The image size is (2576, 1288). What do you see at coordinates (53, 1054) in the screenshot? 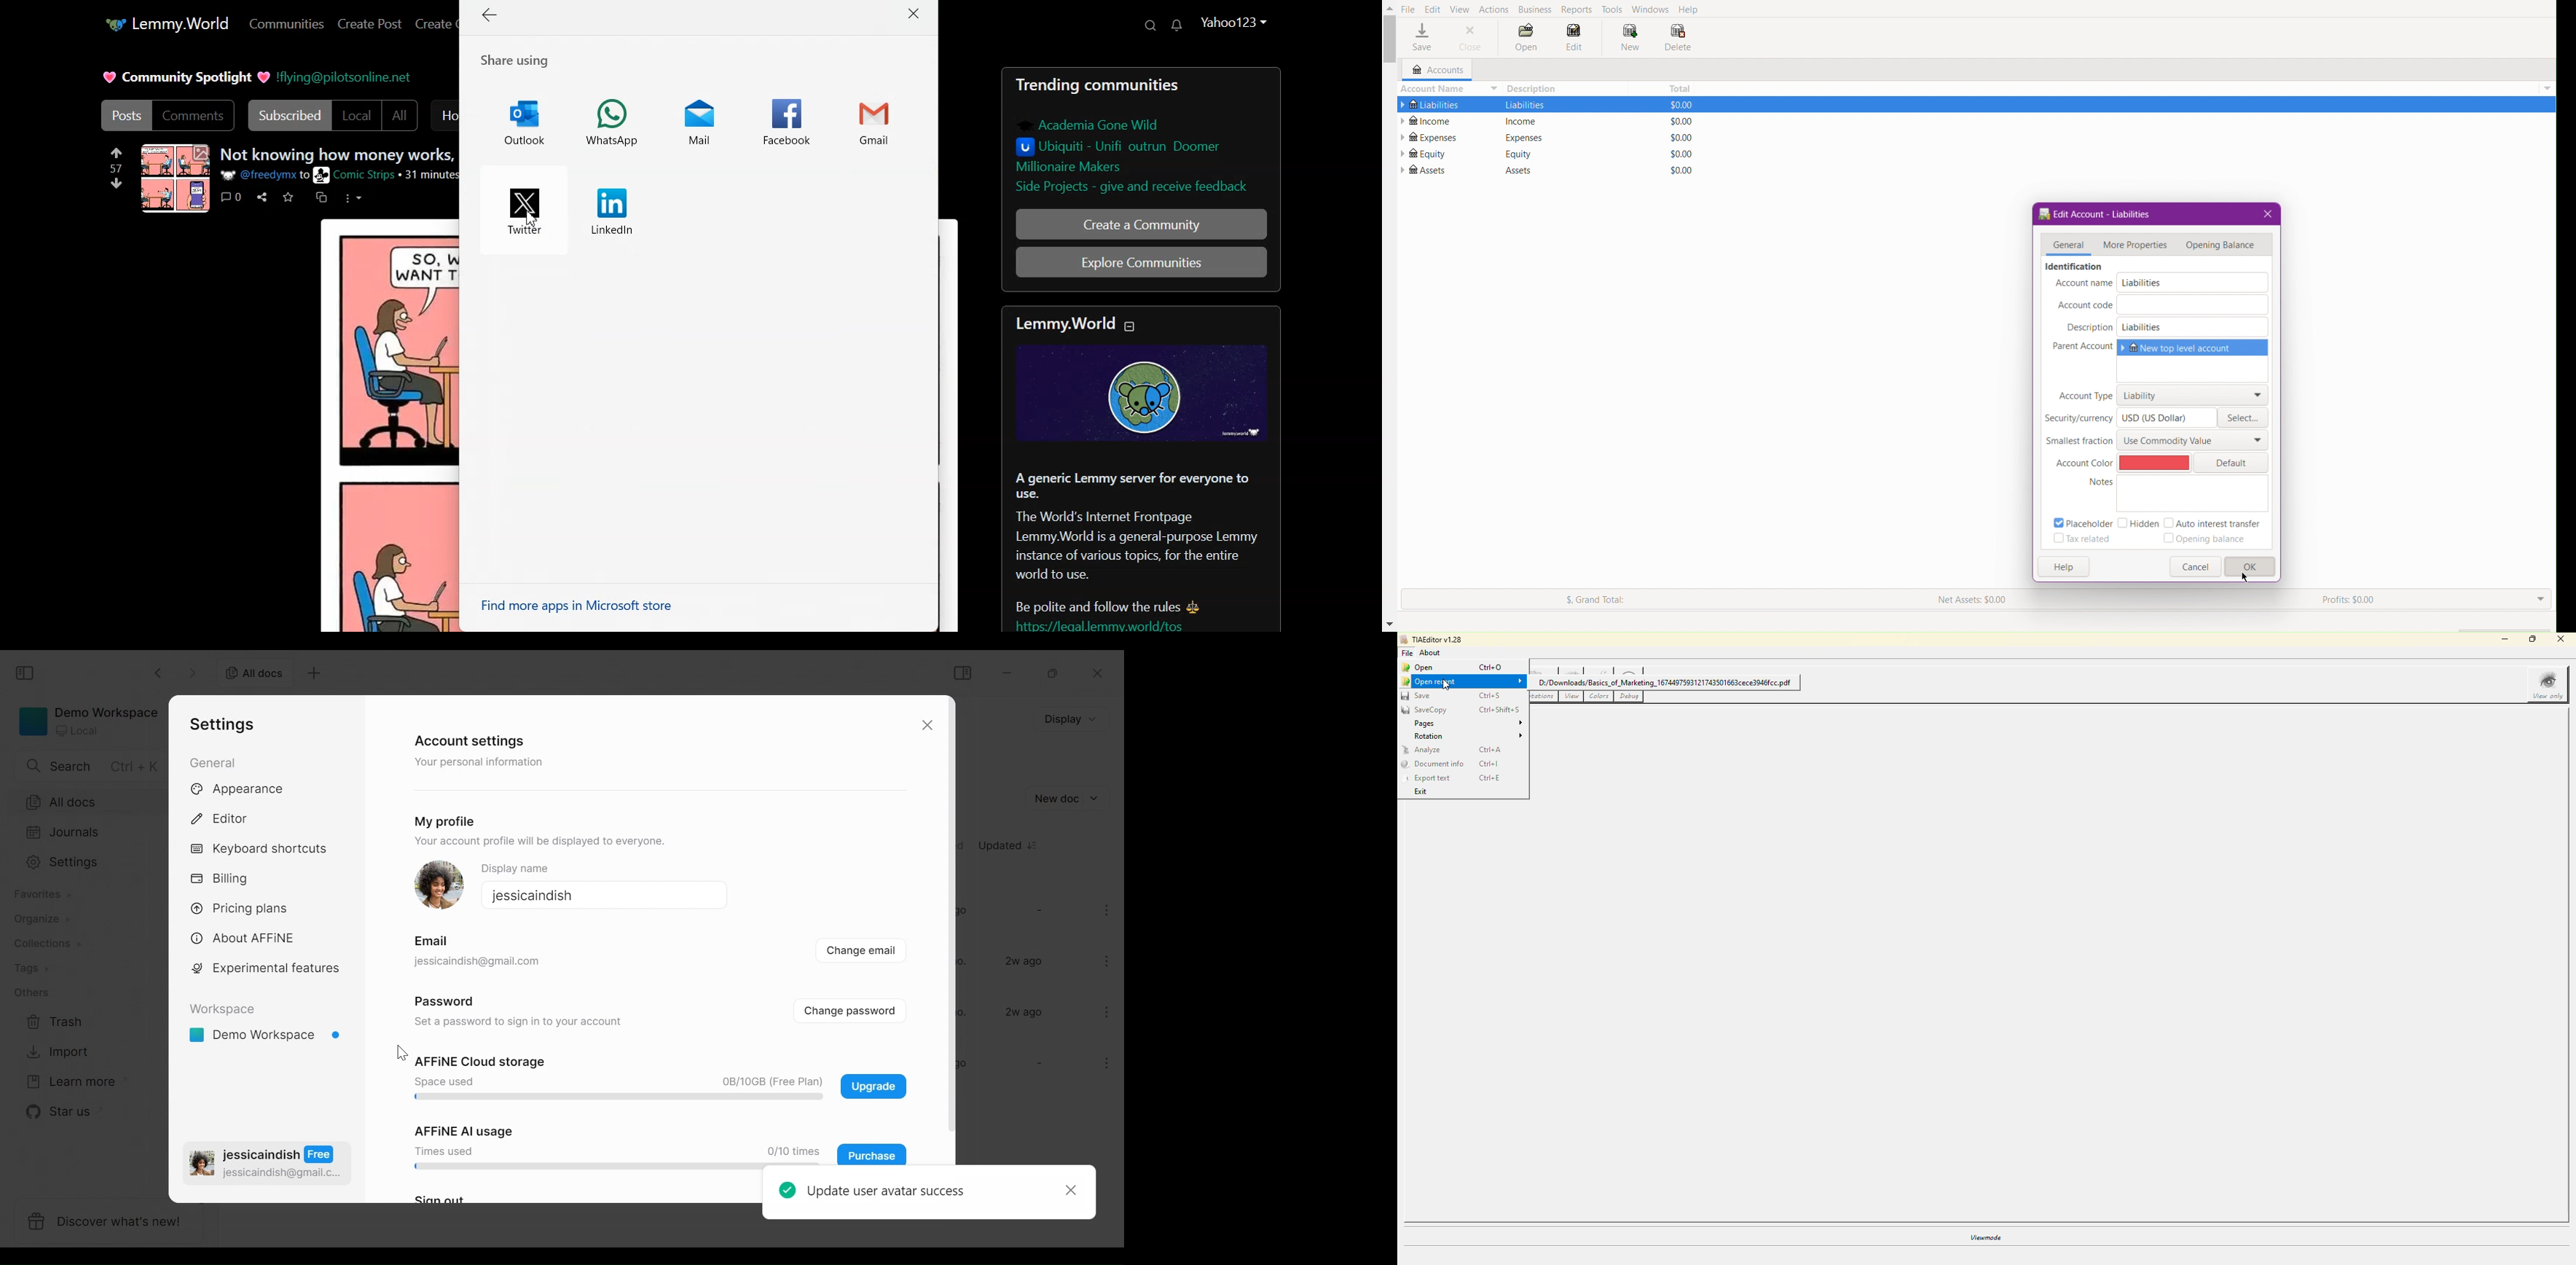
I see `Import` at bounding box center [53, 1054].